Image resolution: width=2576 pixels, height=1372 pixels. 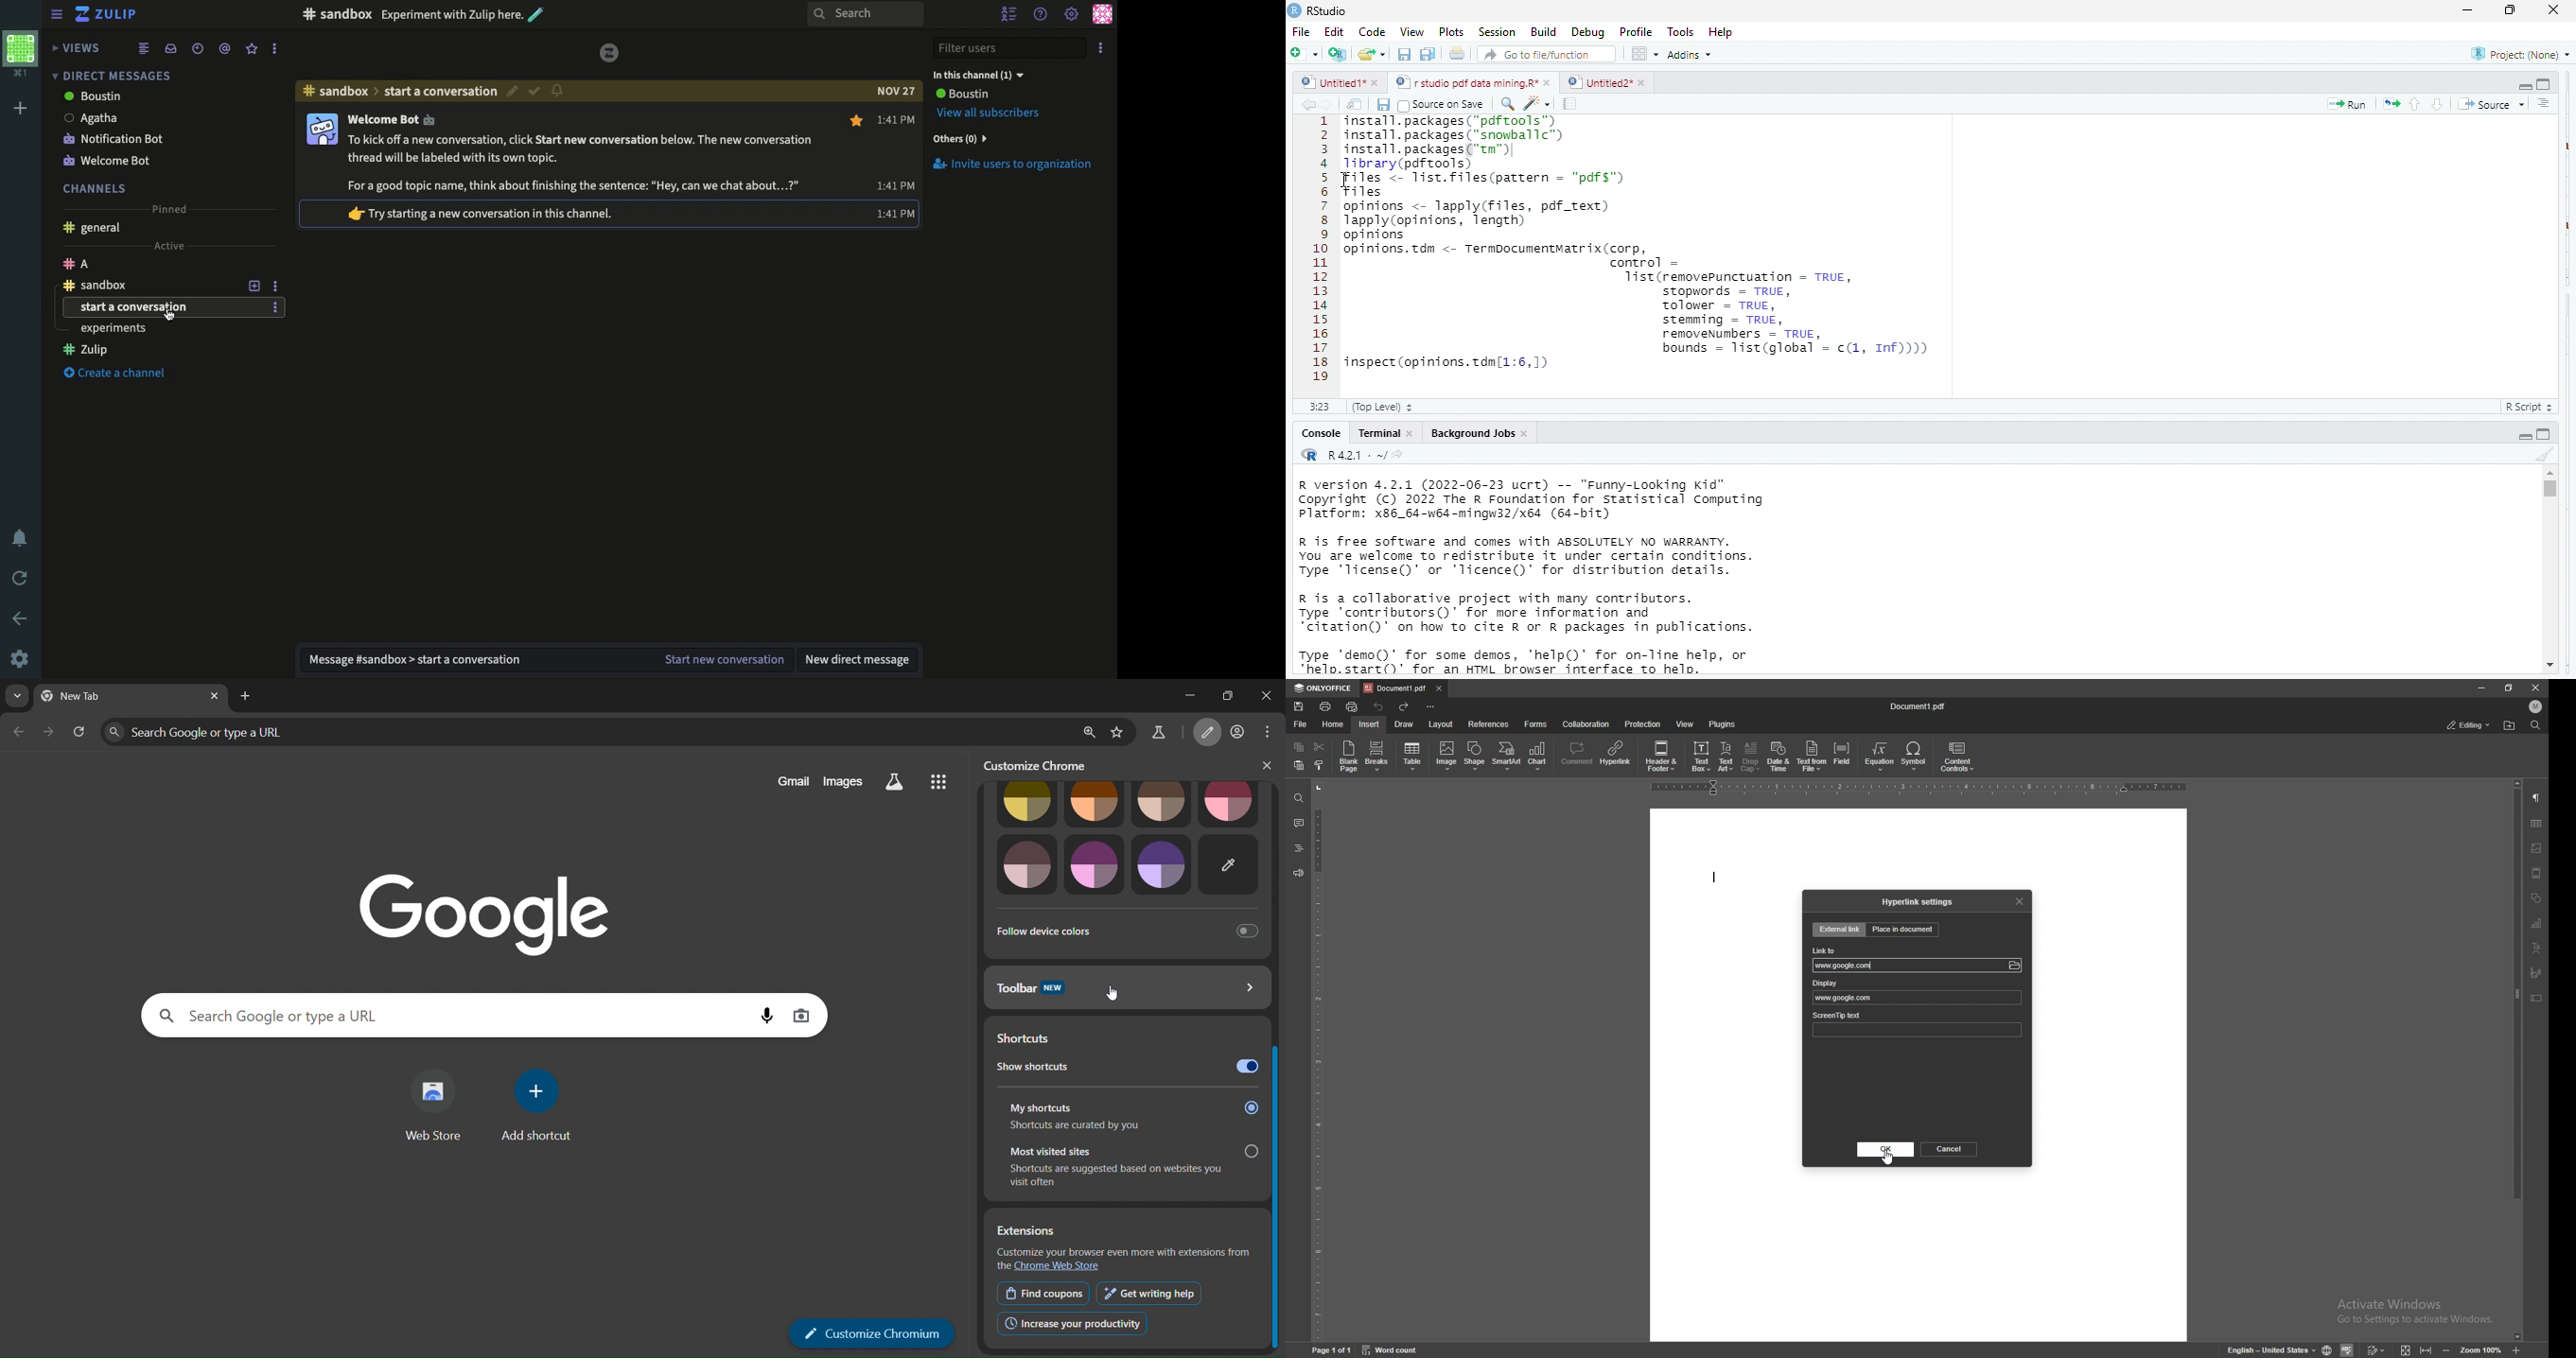 What do you see at coordinates (1586, 31) in the screenshot?
I see `debug` at bounding box center [1586, 31].